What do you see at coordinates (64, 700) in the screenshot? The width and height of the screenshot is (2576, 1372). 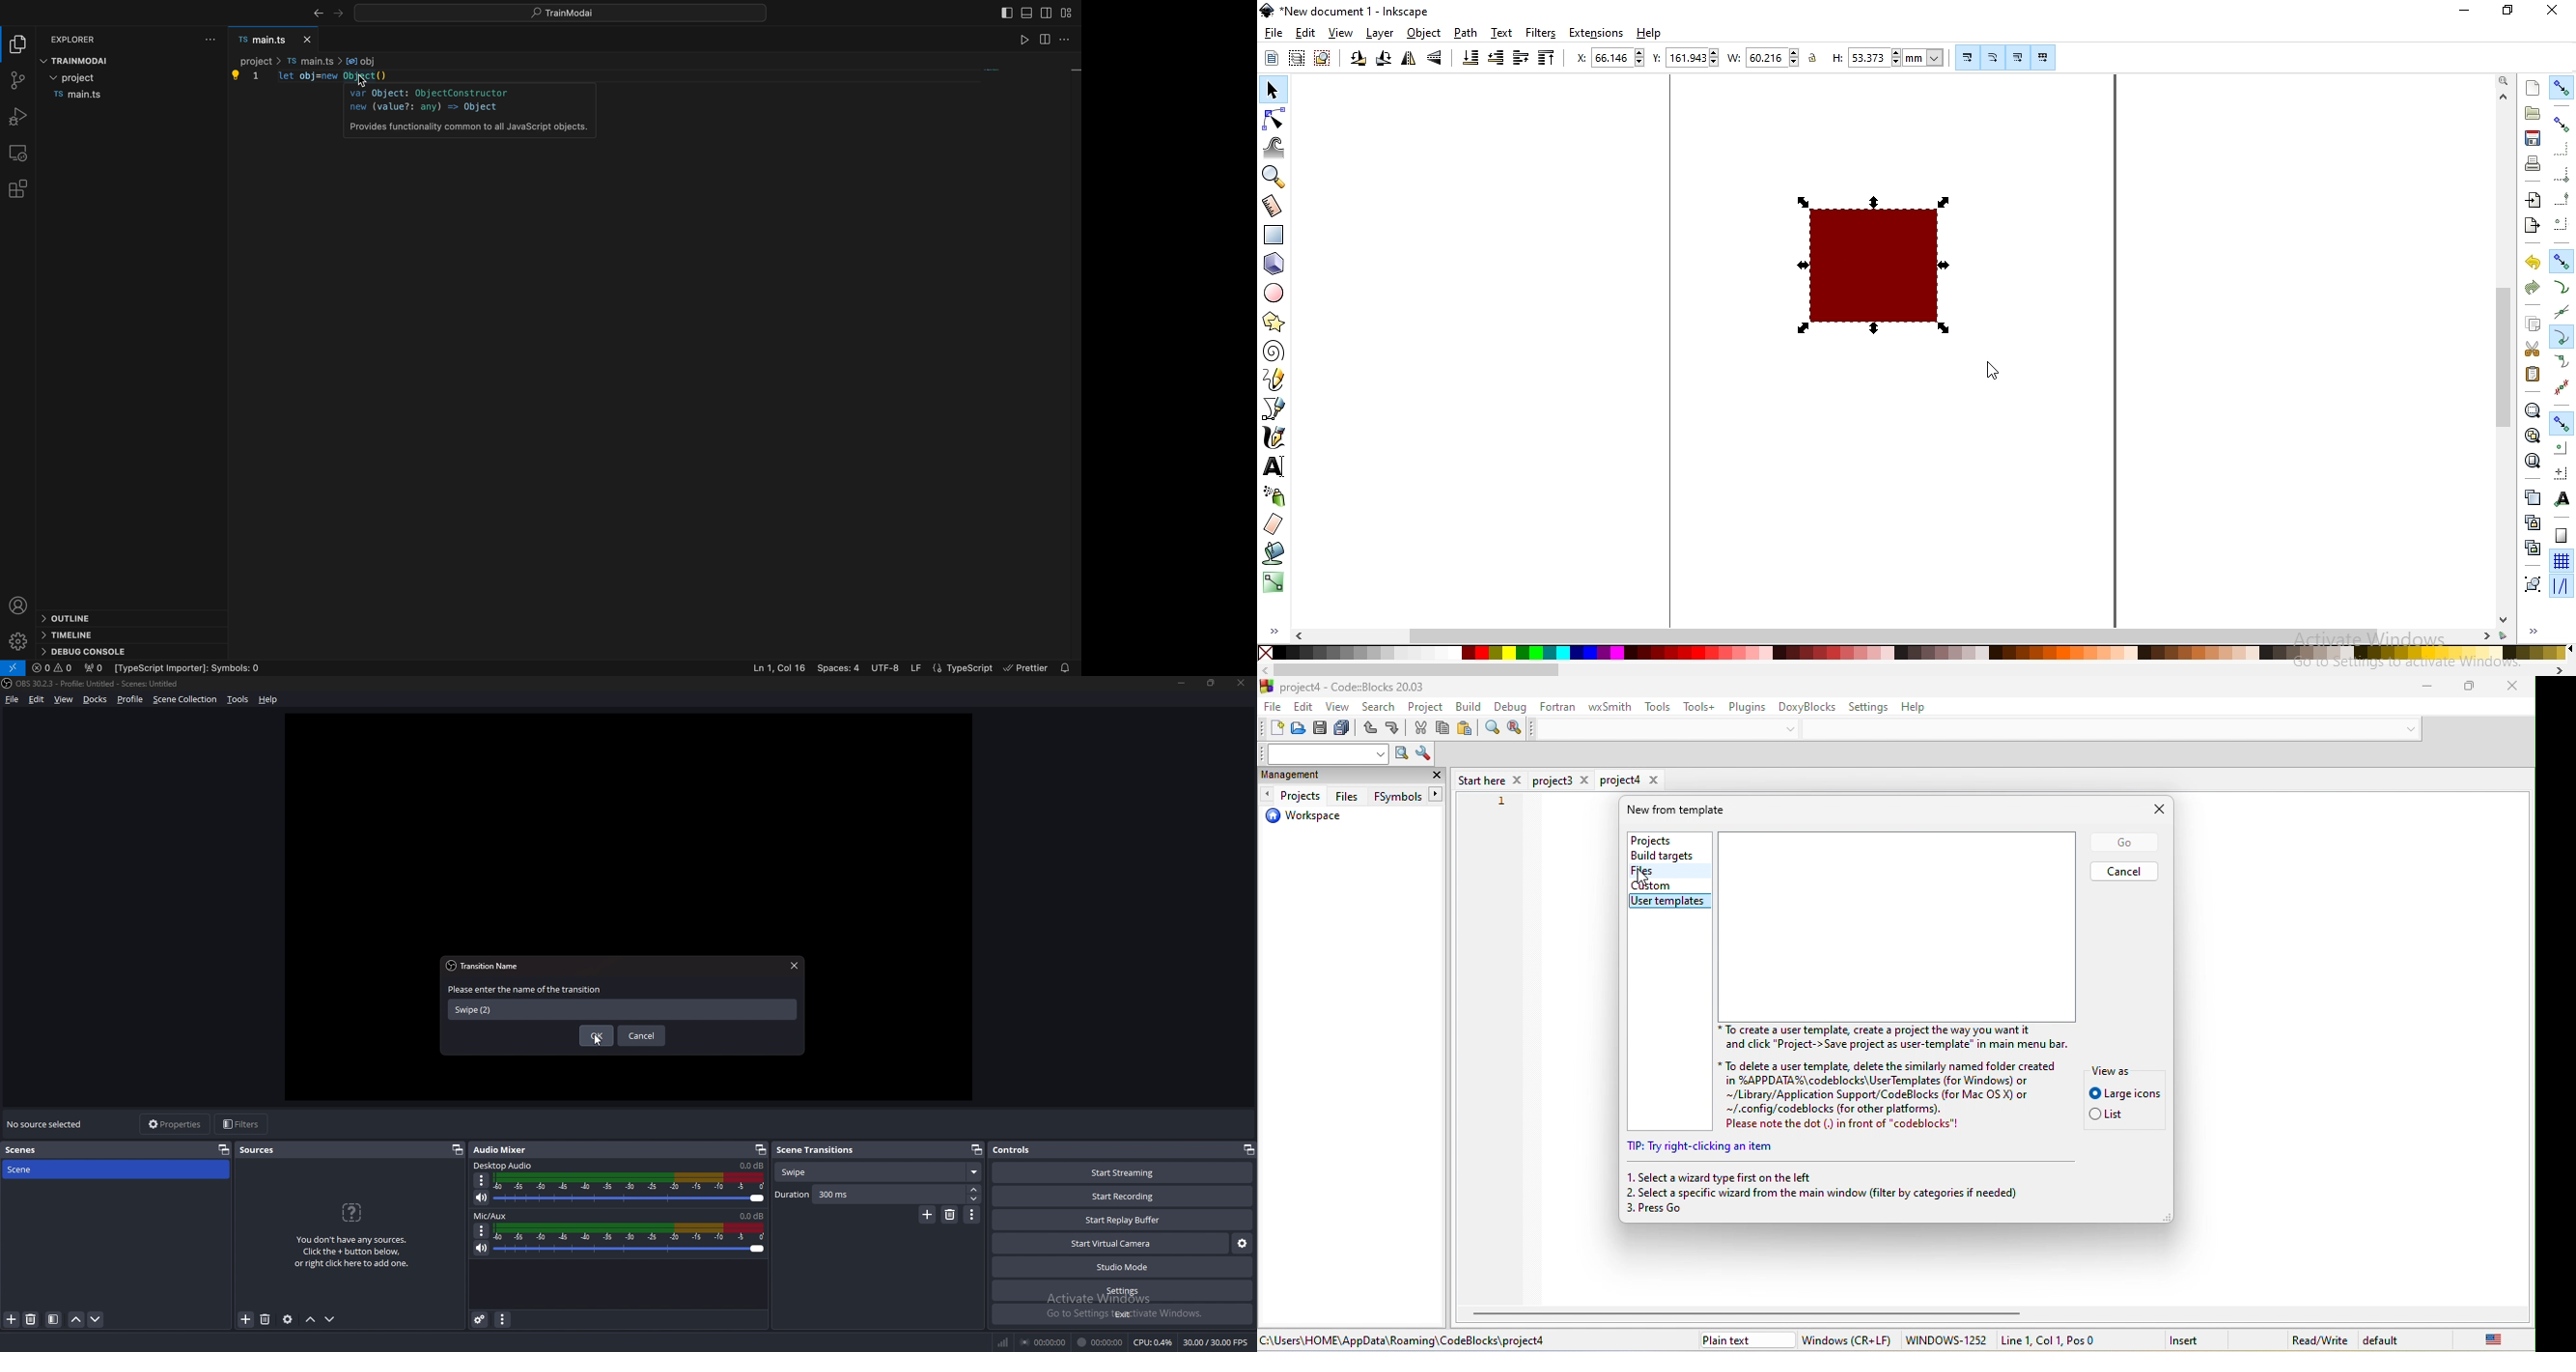 I see `view` at bounding box center [64, 700].